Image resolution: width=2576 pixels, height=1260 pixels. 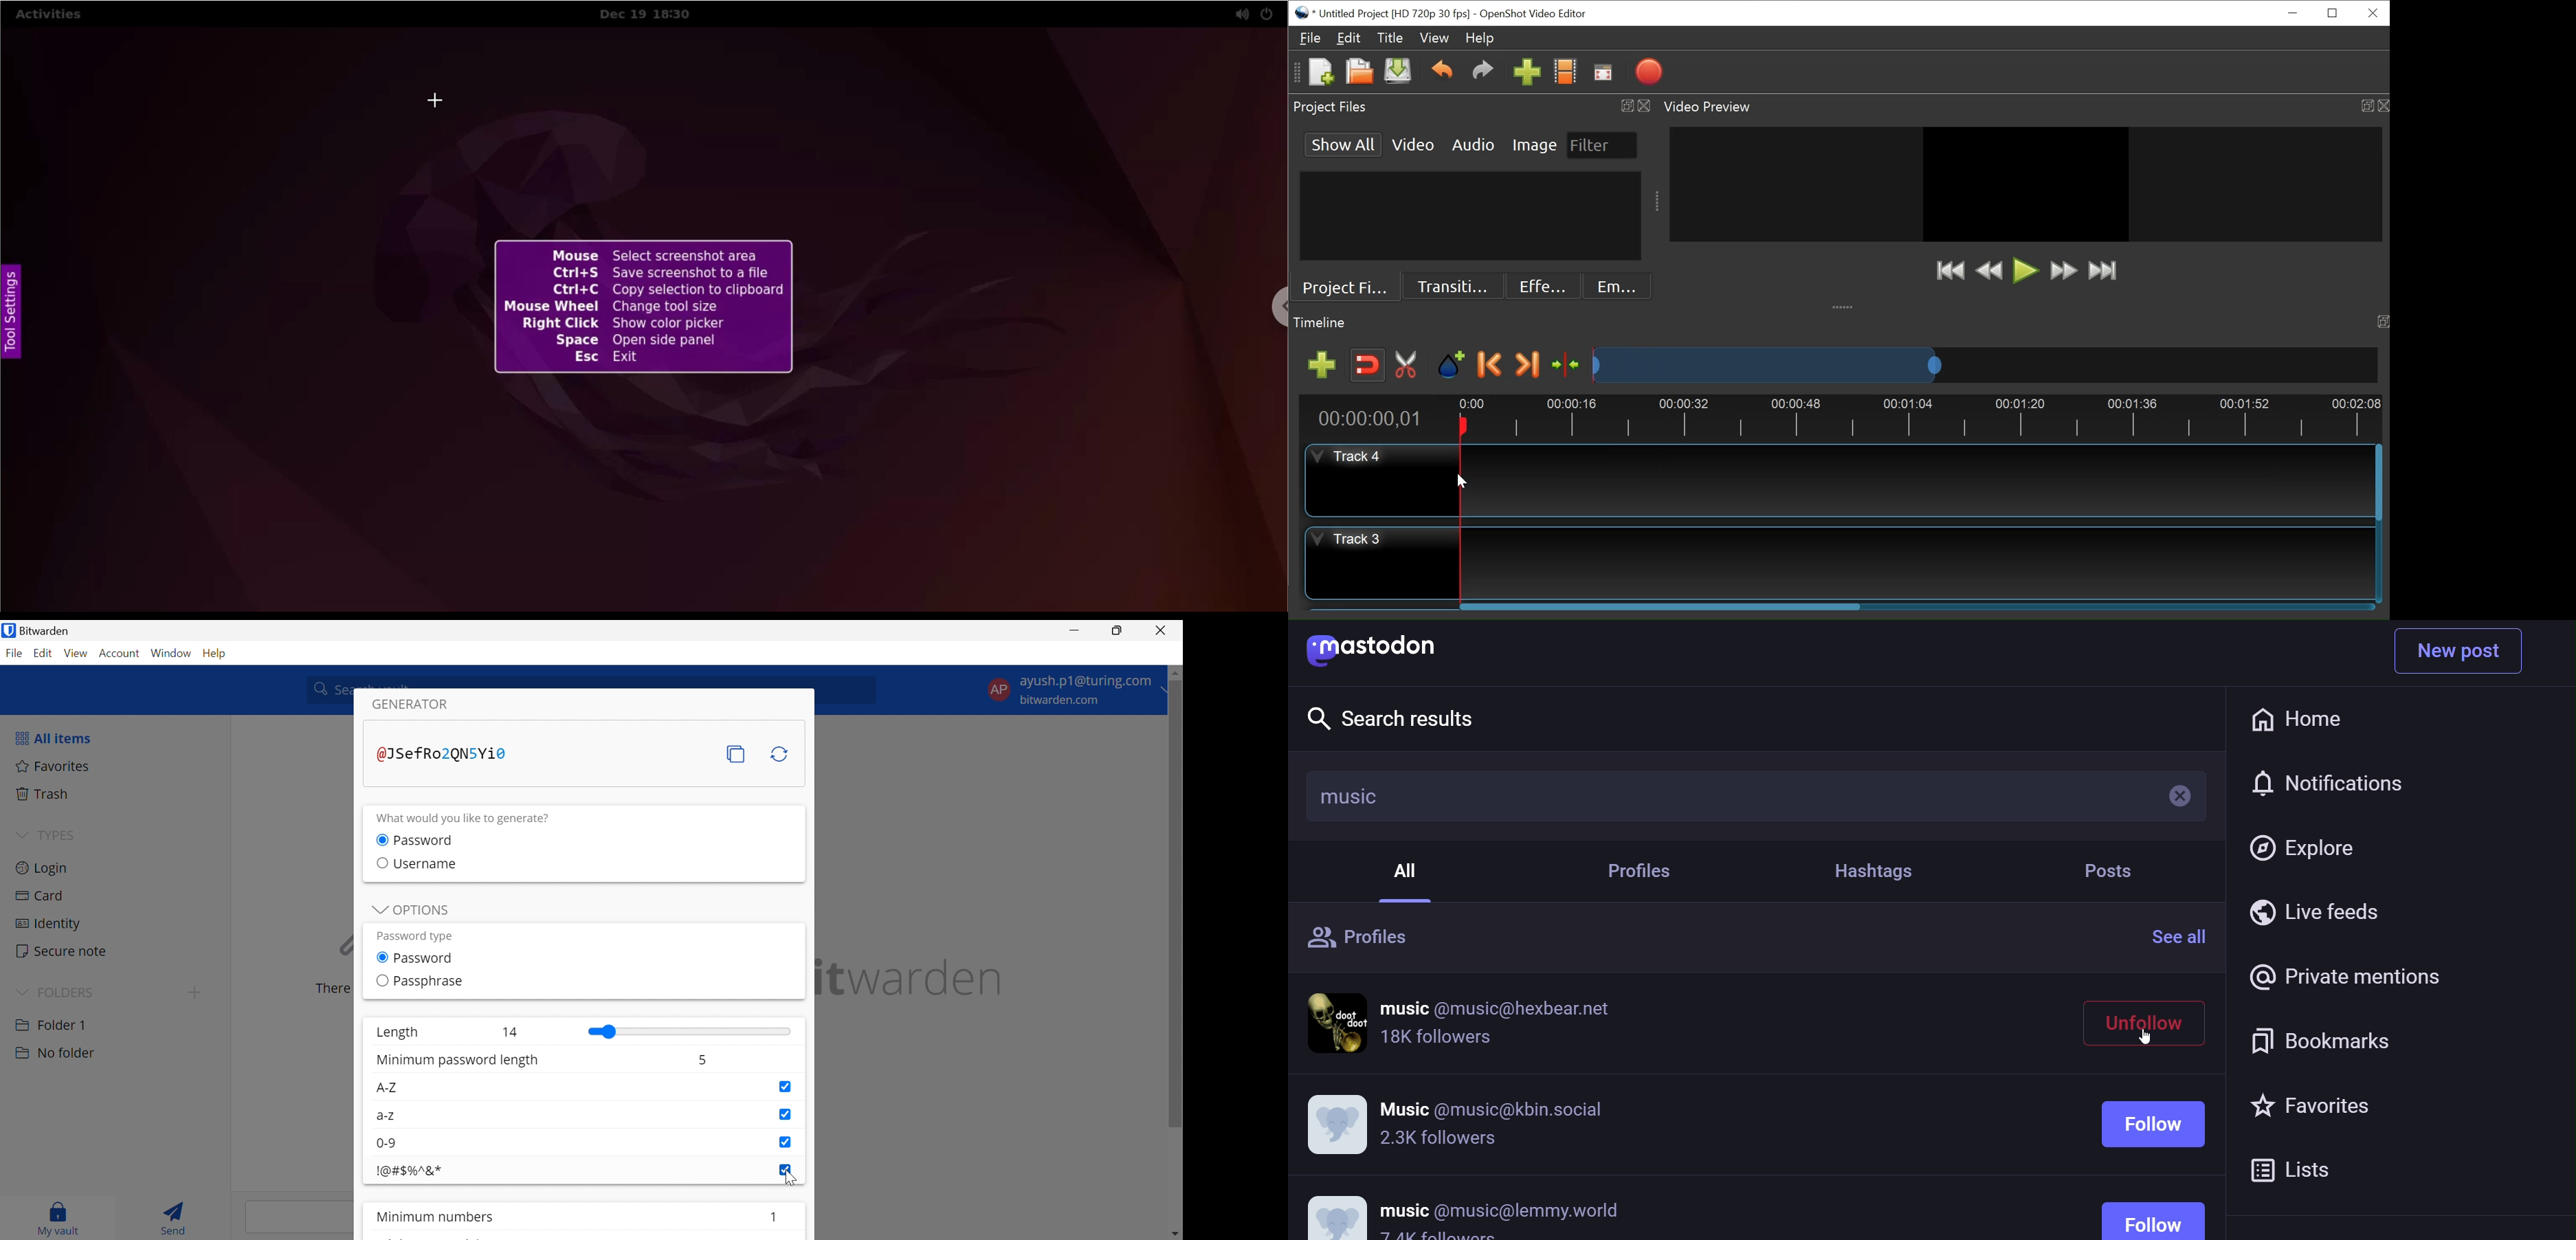 I want to click on Username, so click(x=425, y=863).